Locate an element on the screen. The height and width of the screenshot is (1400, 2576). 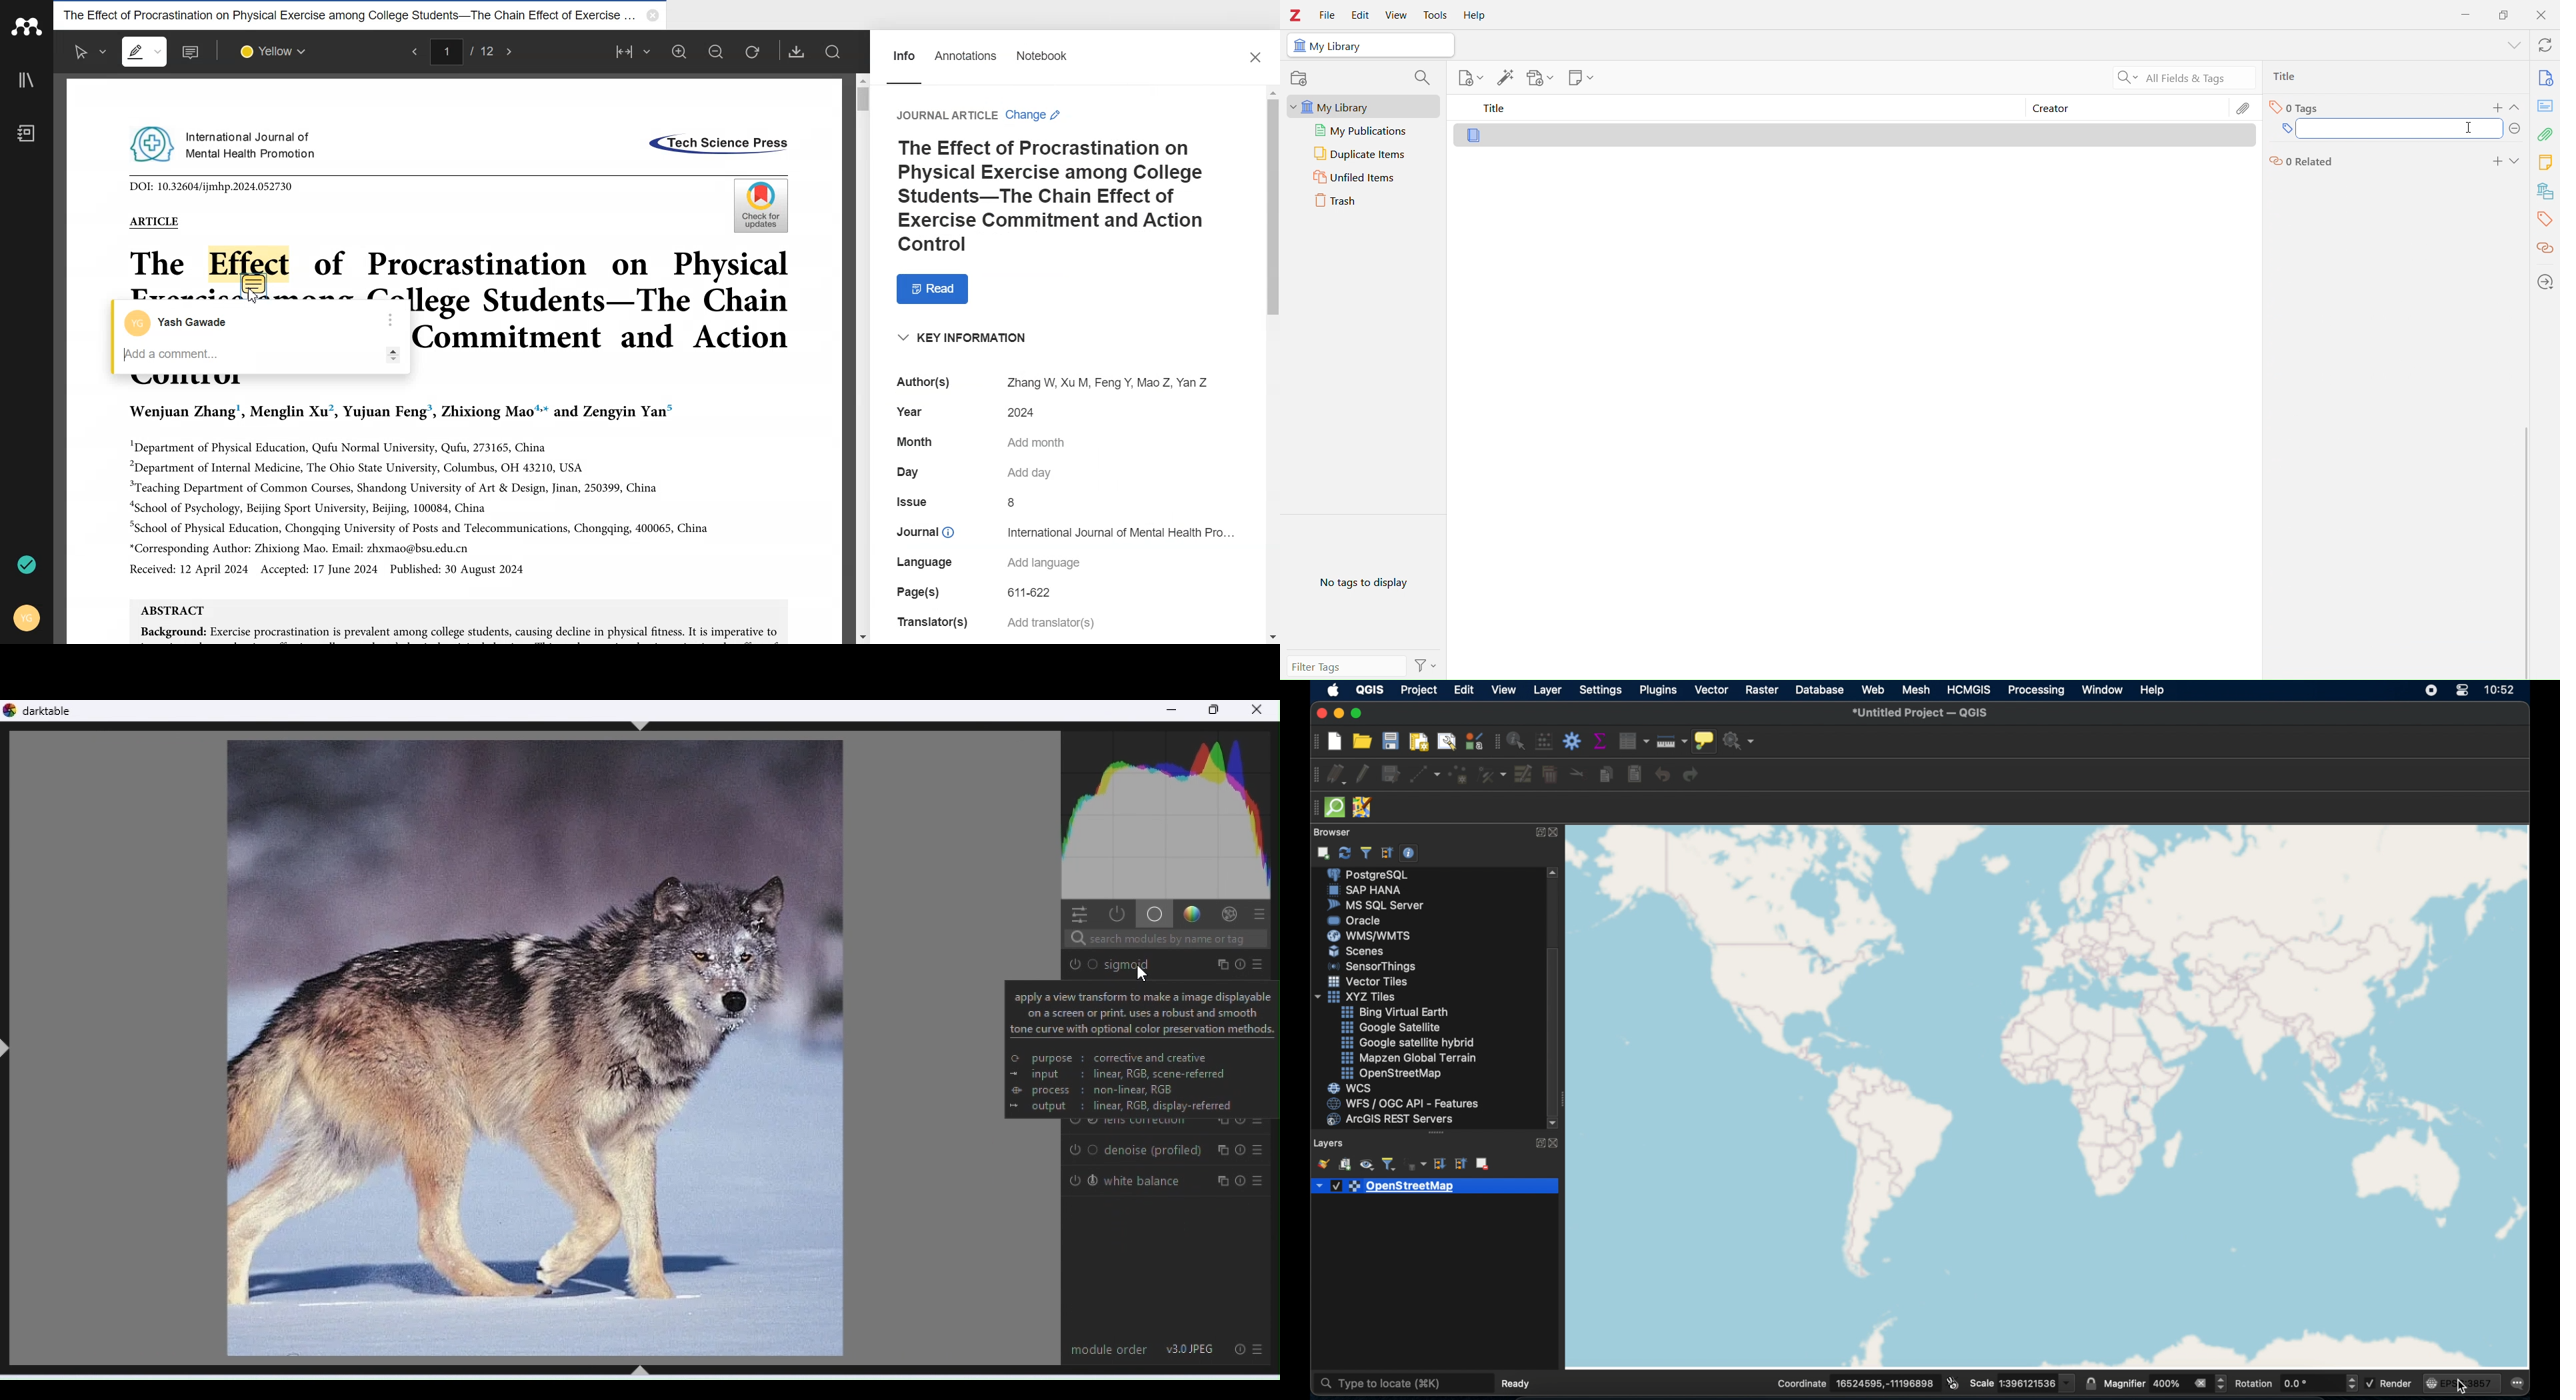
Day Add day is located at coordinates (975, 472).